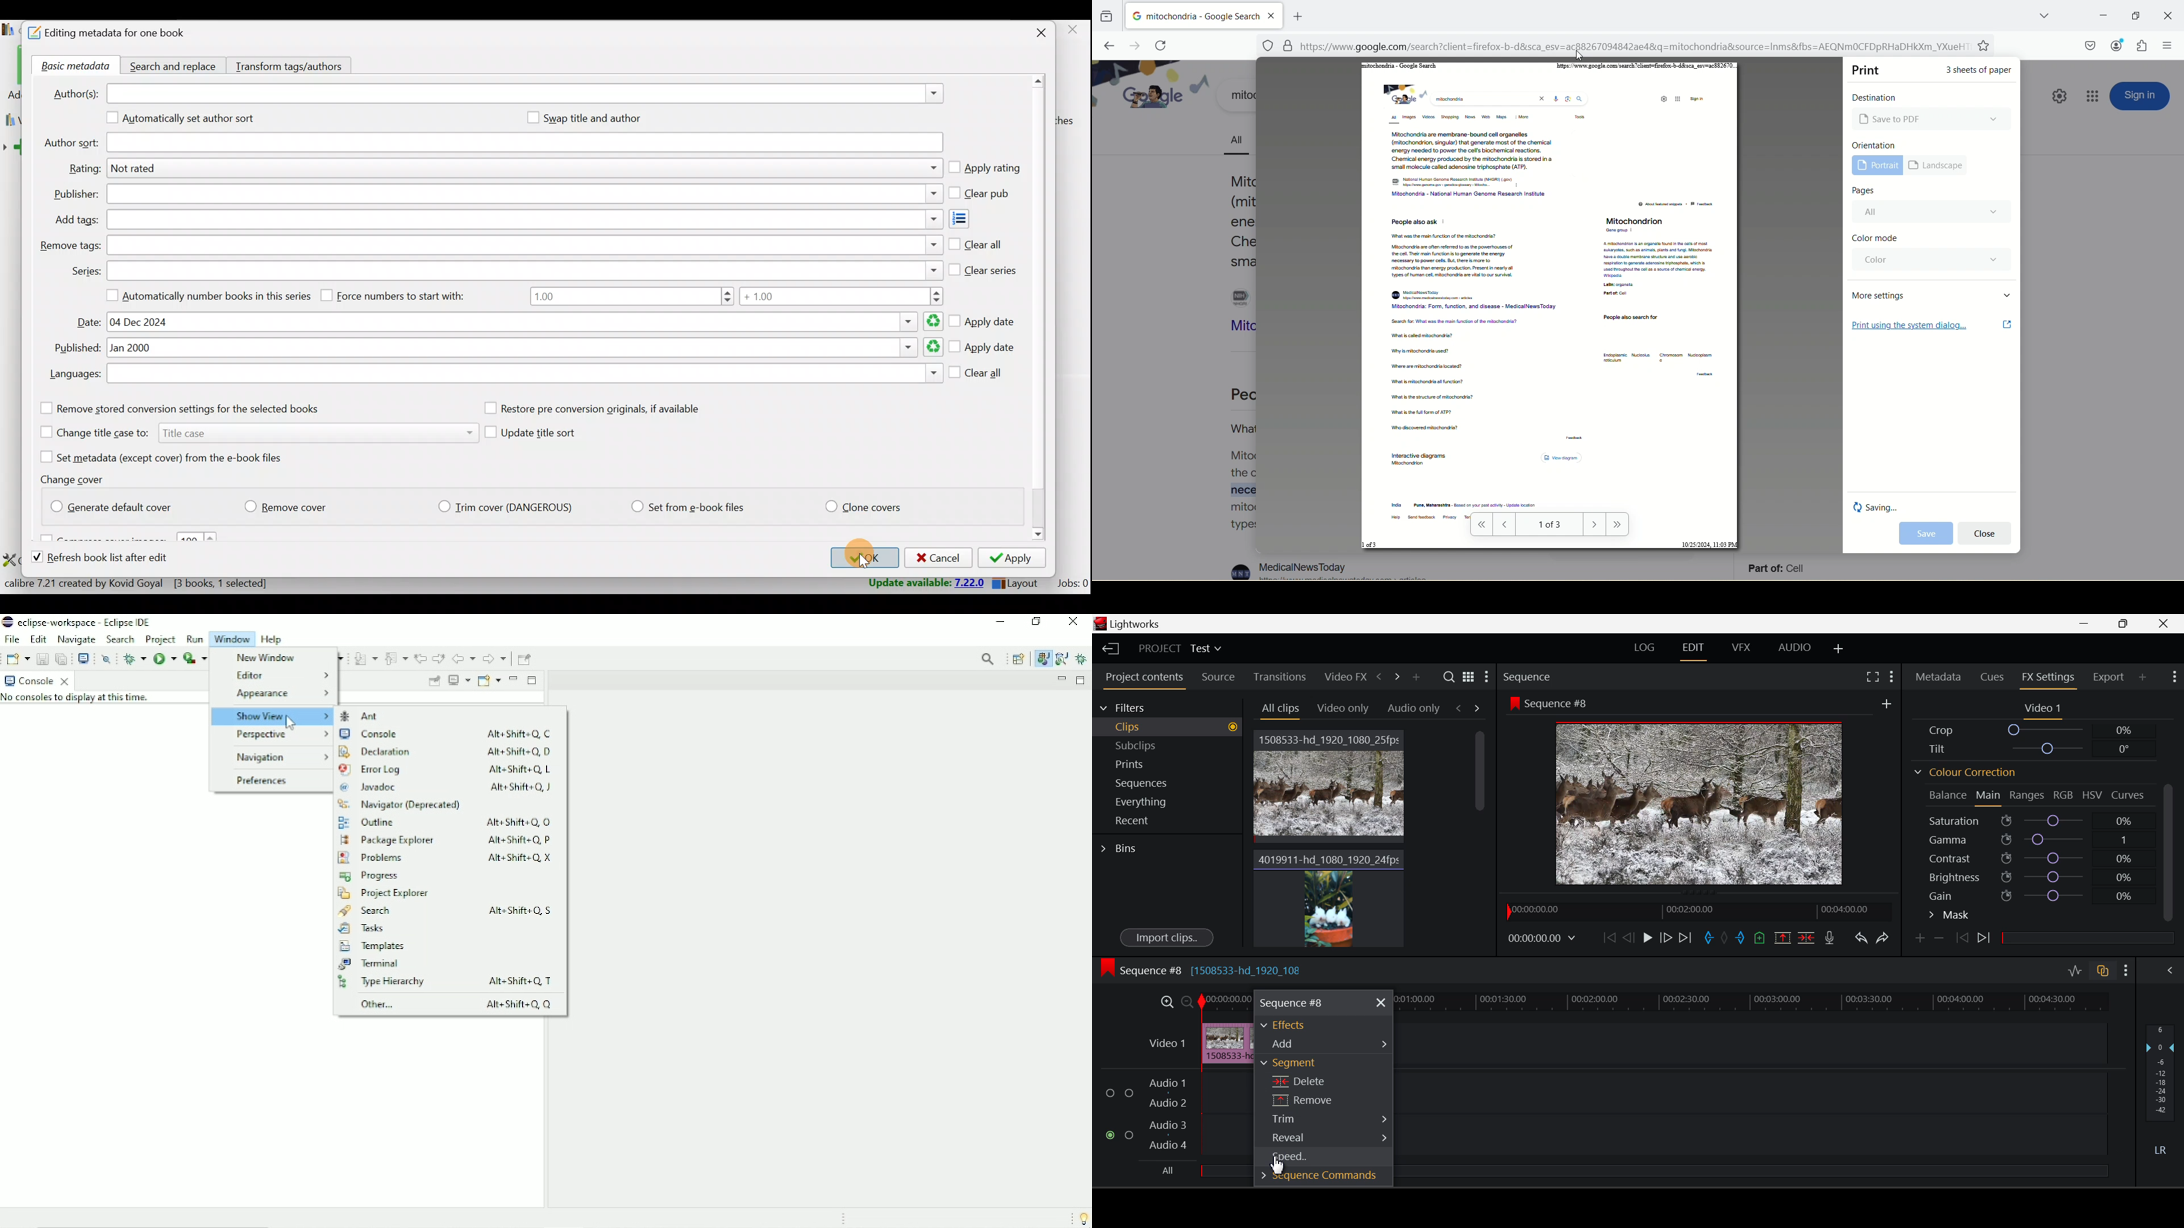  Describe the element at coordinates (2034, 898) in the screenshot. I see `Gain` at that location.